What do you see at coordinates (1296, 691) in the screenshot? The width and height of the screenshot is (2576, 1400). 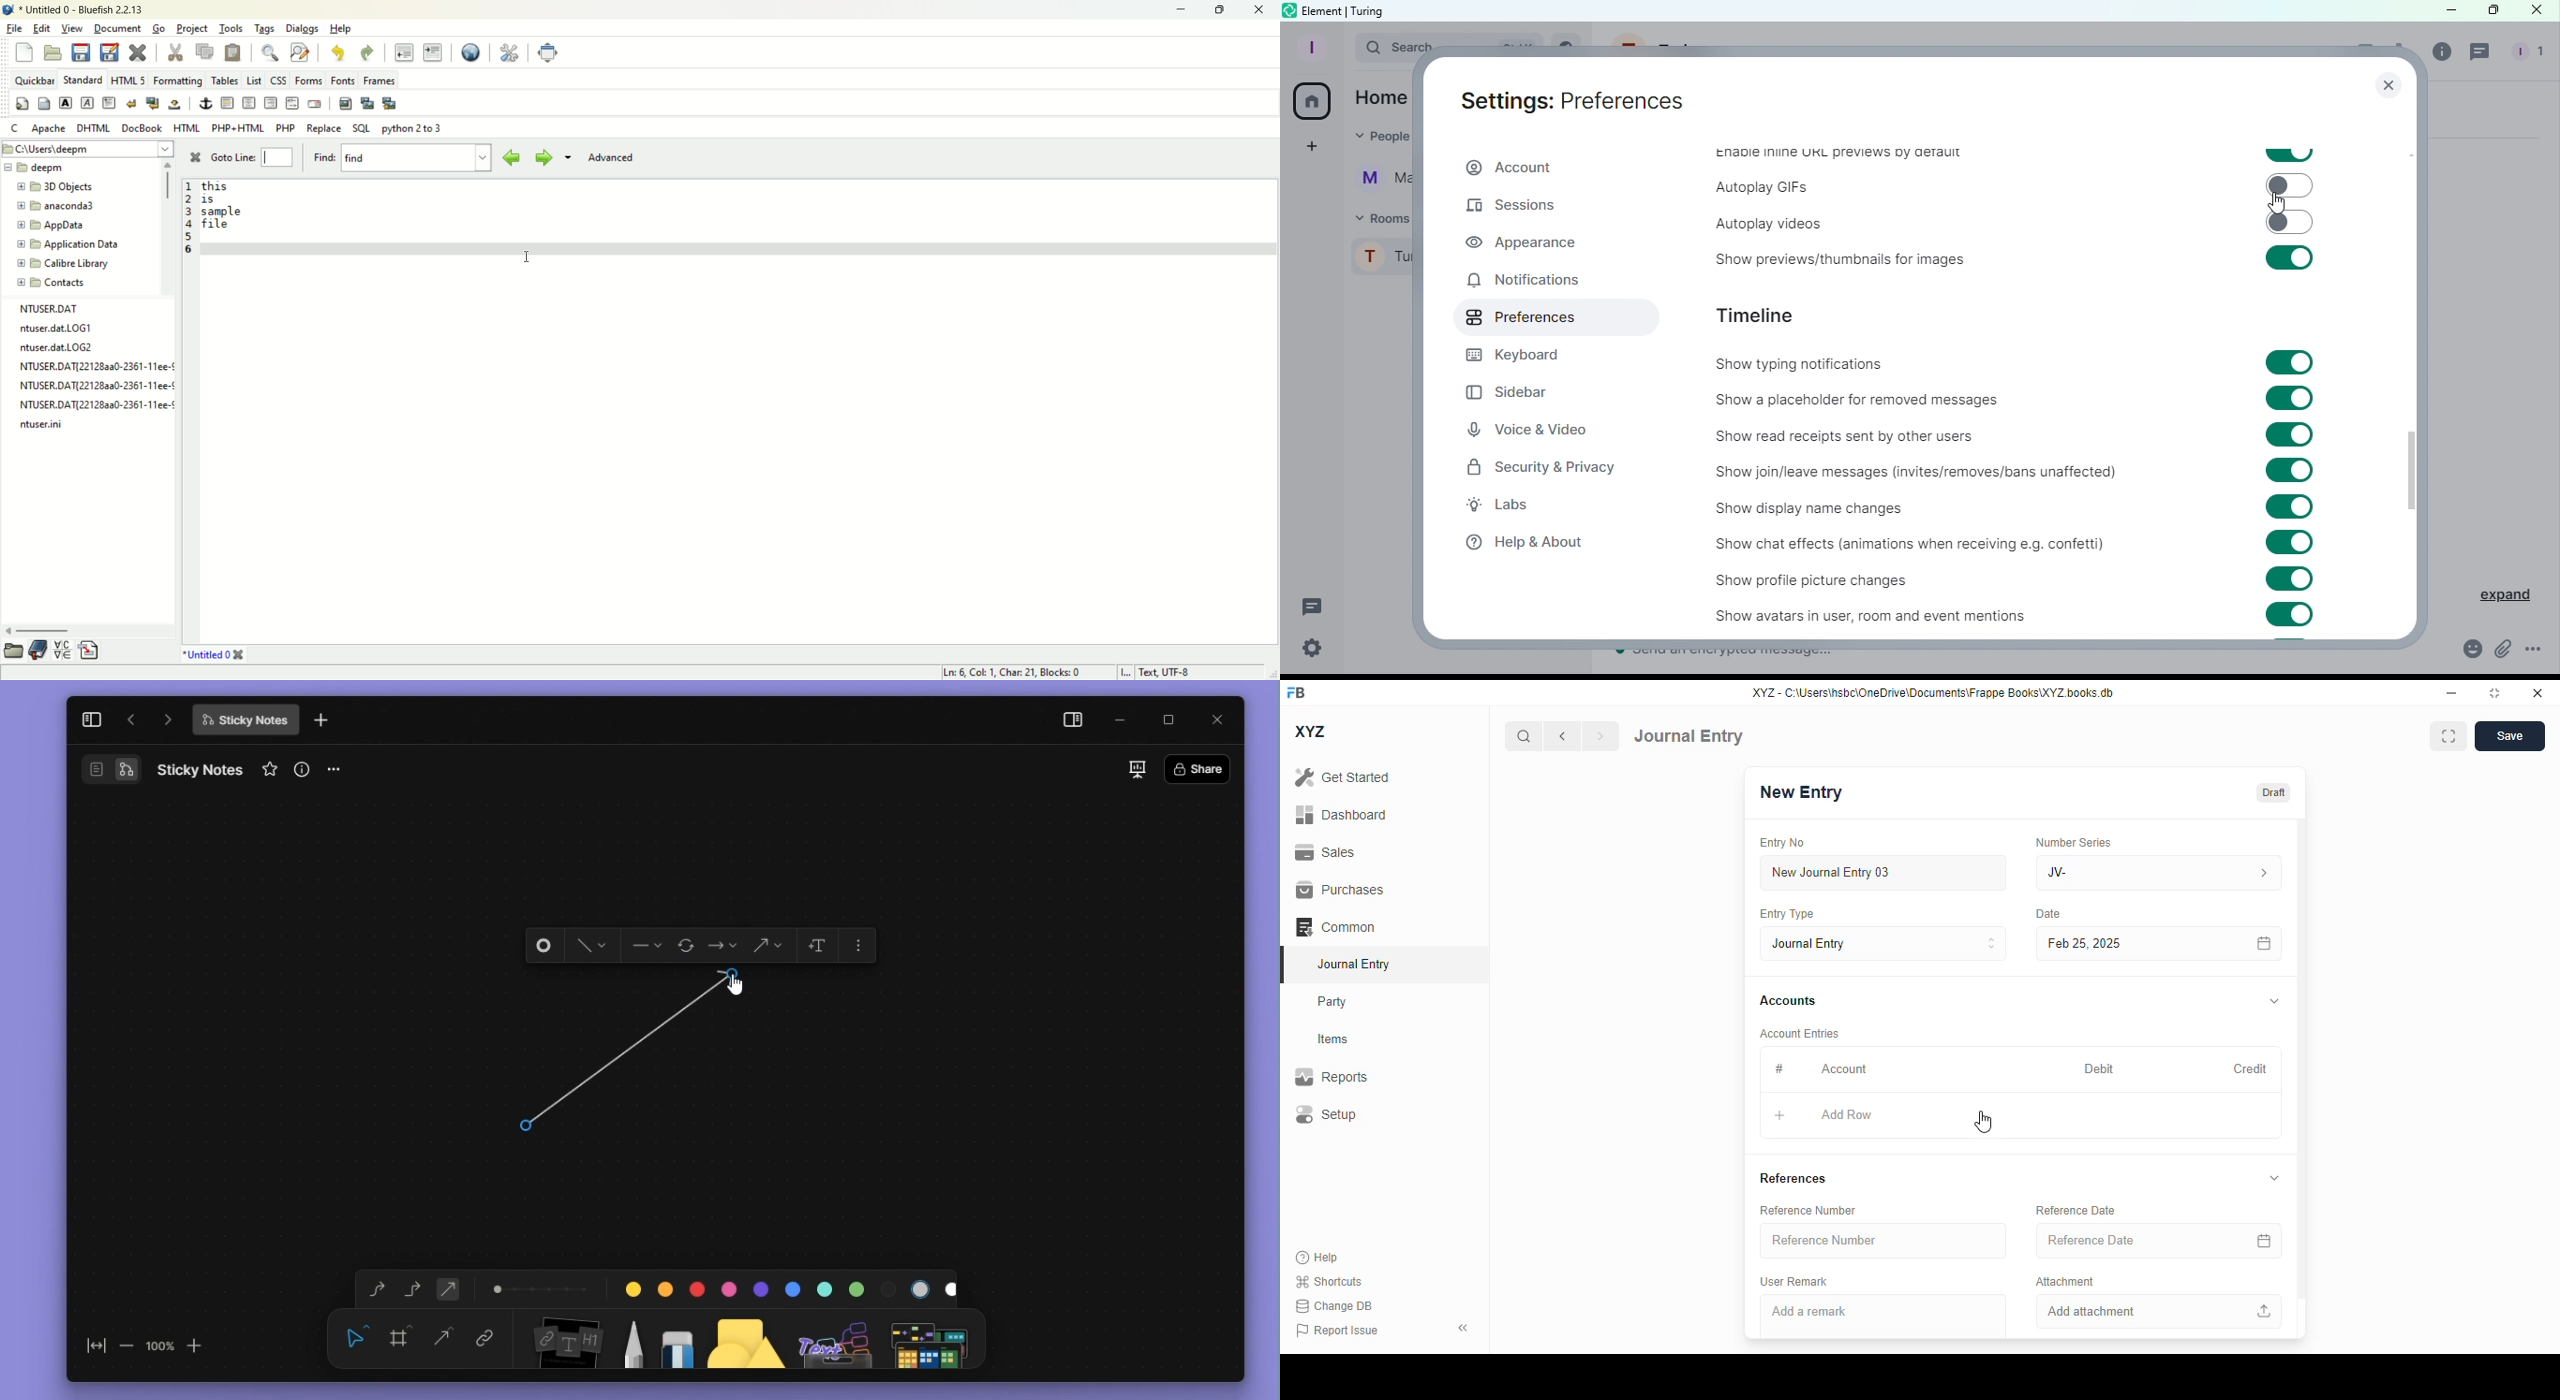 I see `FB logo` at bounding box center [1296, 691].